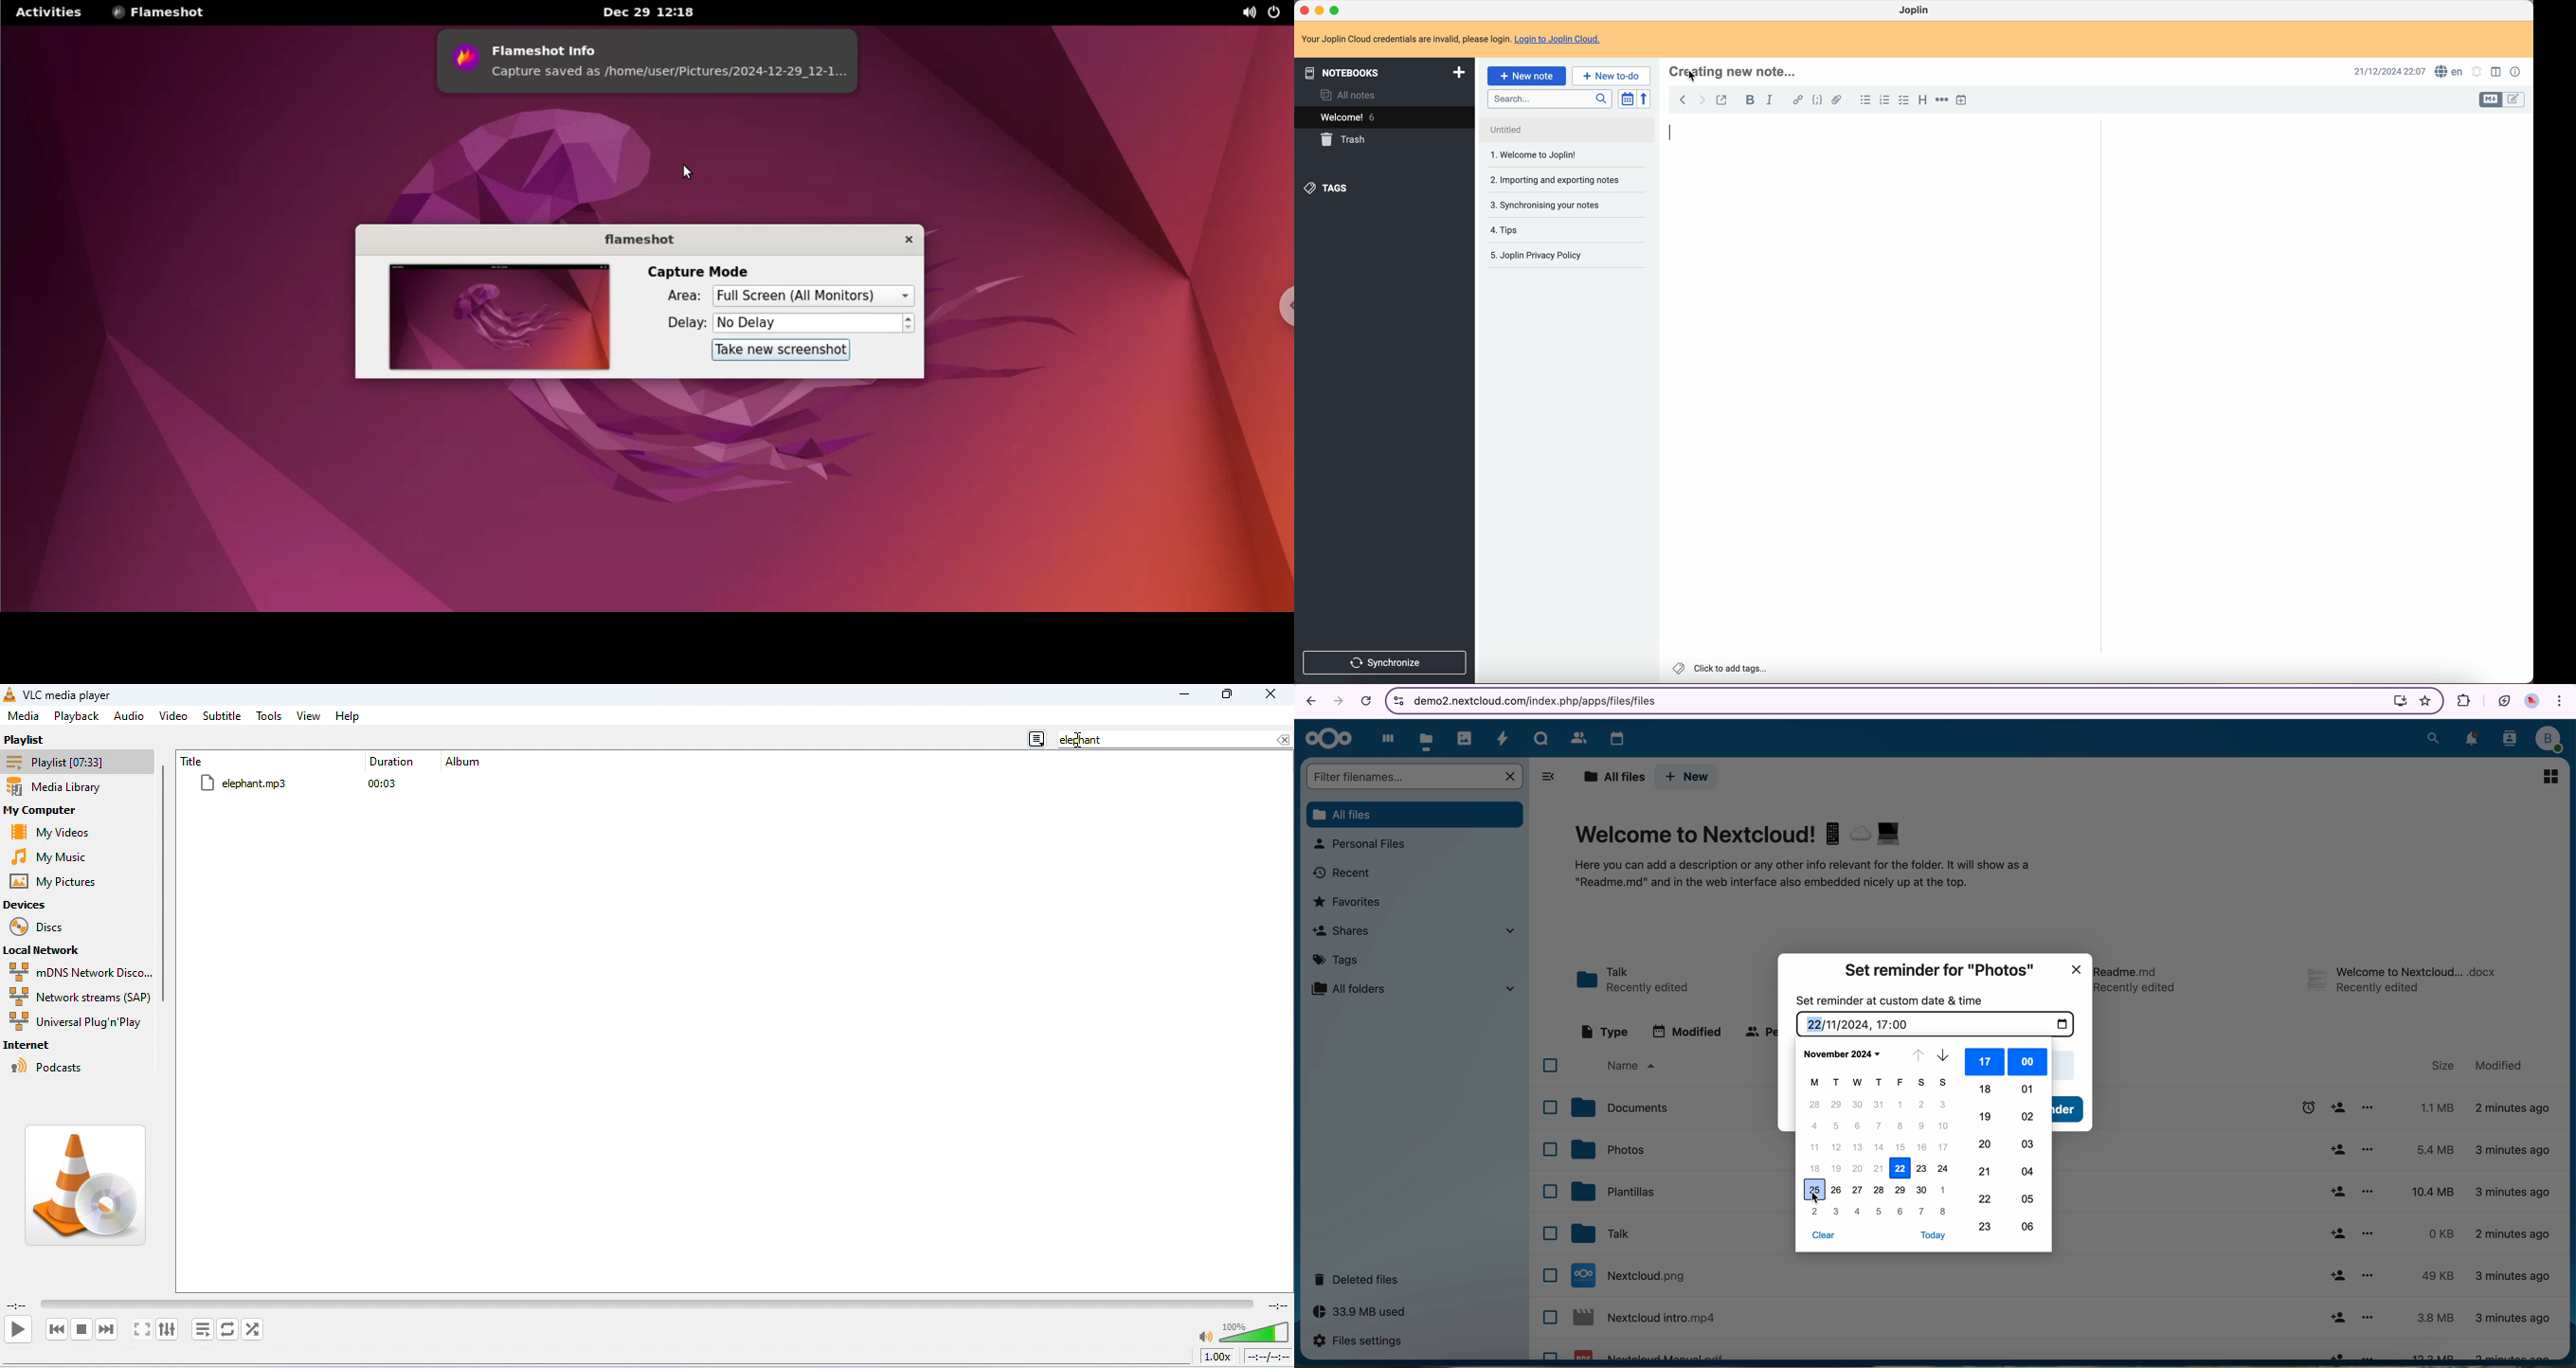 This screenshot has width=2576, height=1372. What do you see at coordinates (2339, 1353) in the screenshot?
I see `share` at bounding box center [2339, 1353].